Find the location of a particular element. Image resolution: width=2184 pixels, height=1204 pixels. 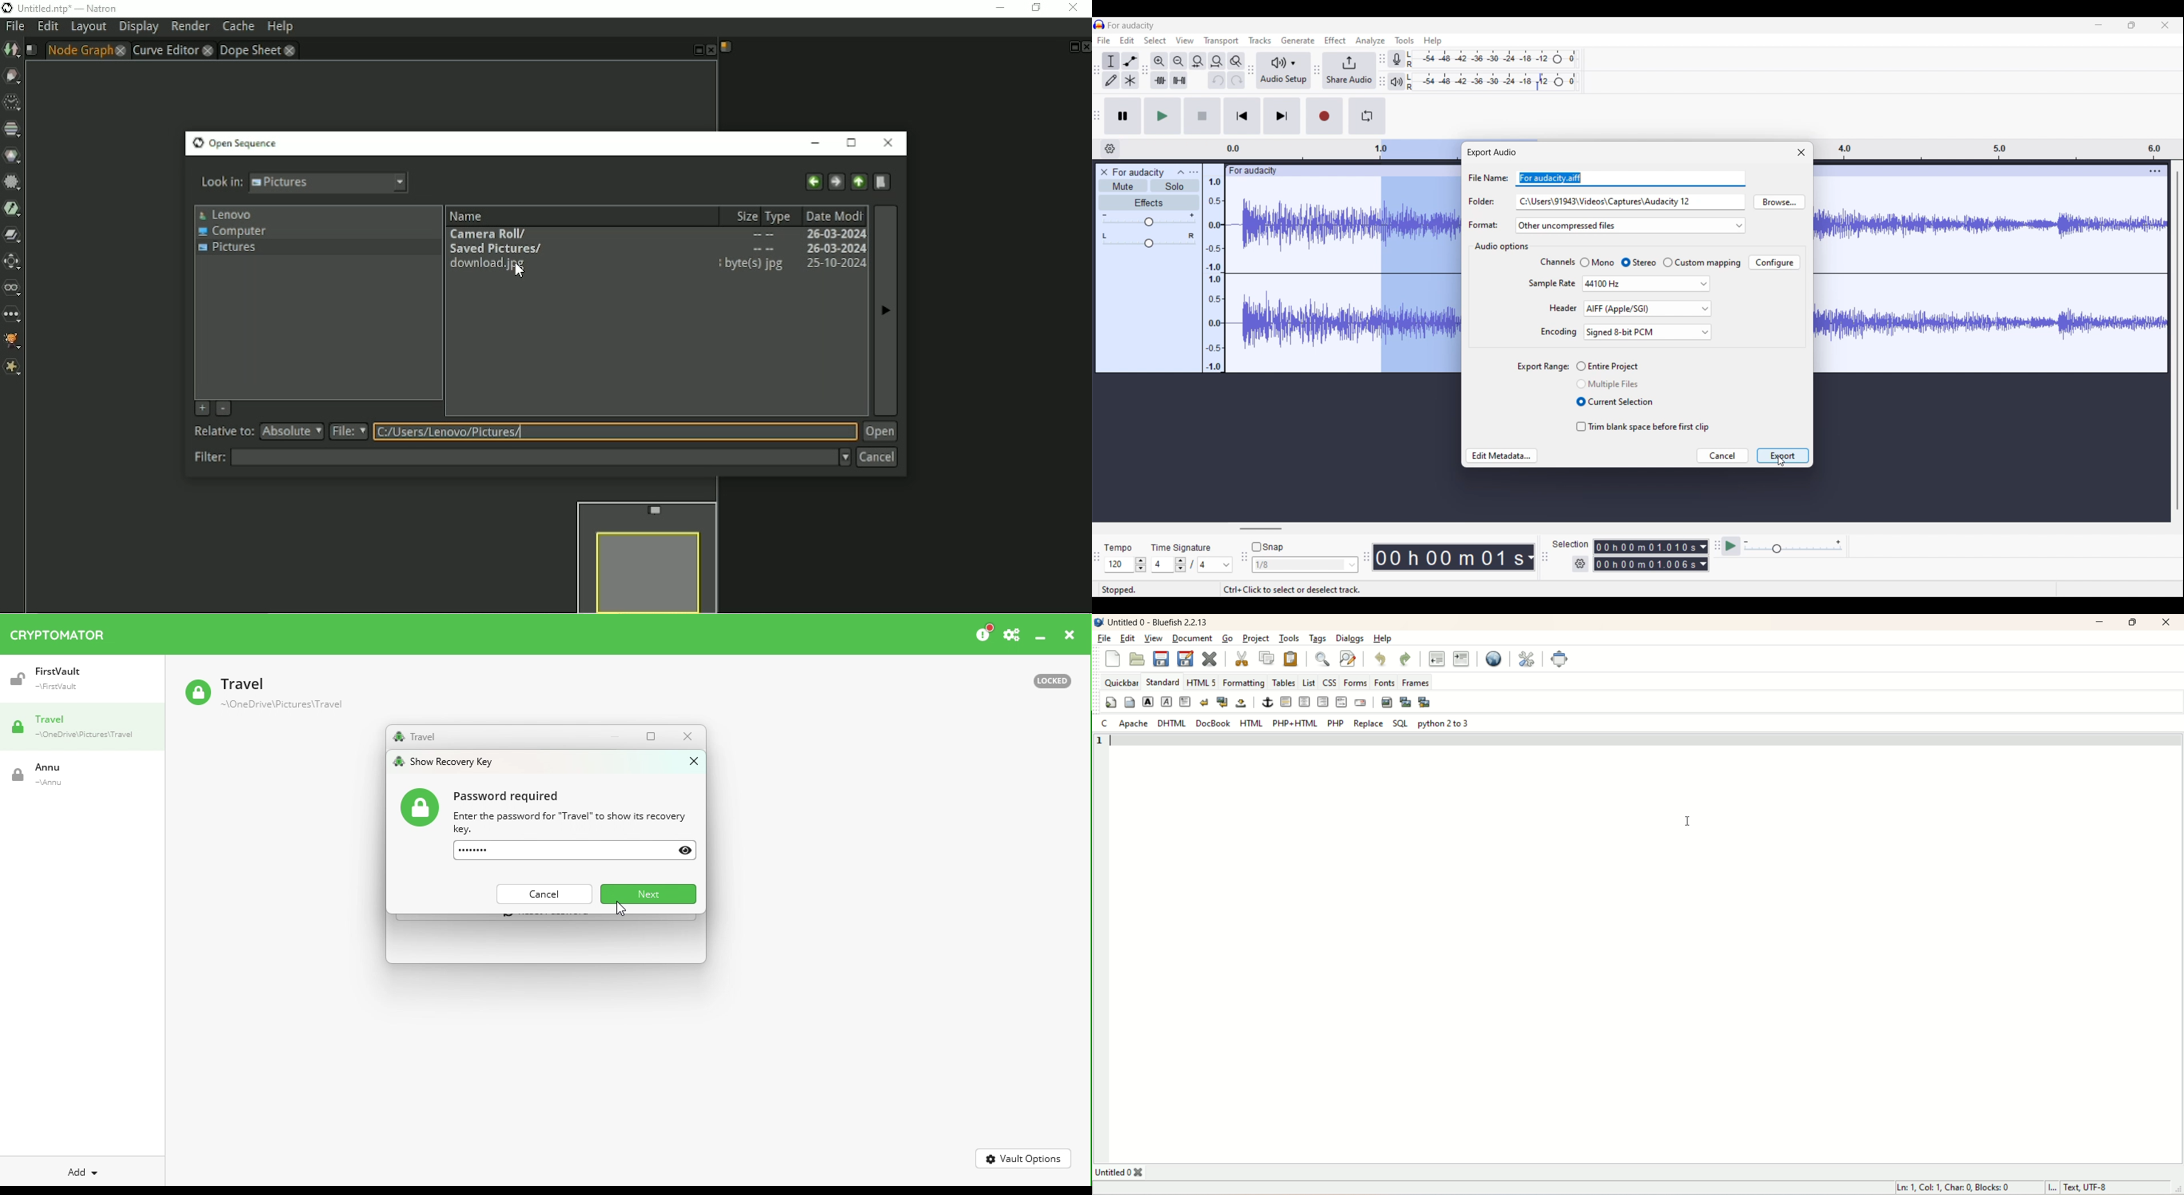

Record/Record new track is located at coordinates (1325, 116).